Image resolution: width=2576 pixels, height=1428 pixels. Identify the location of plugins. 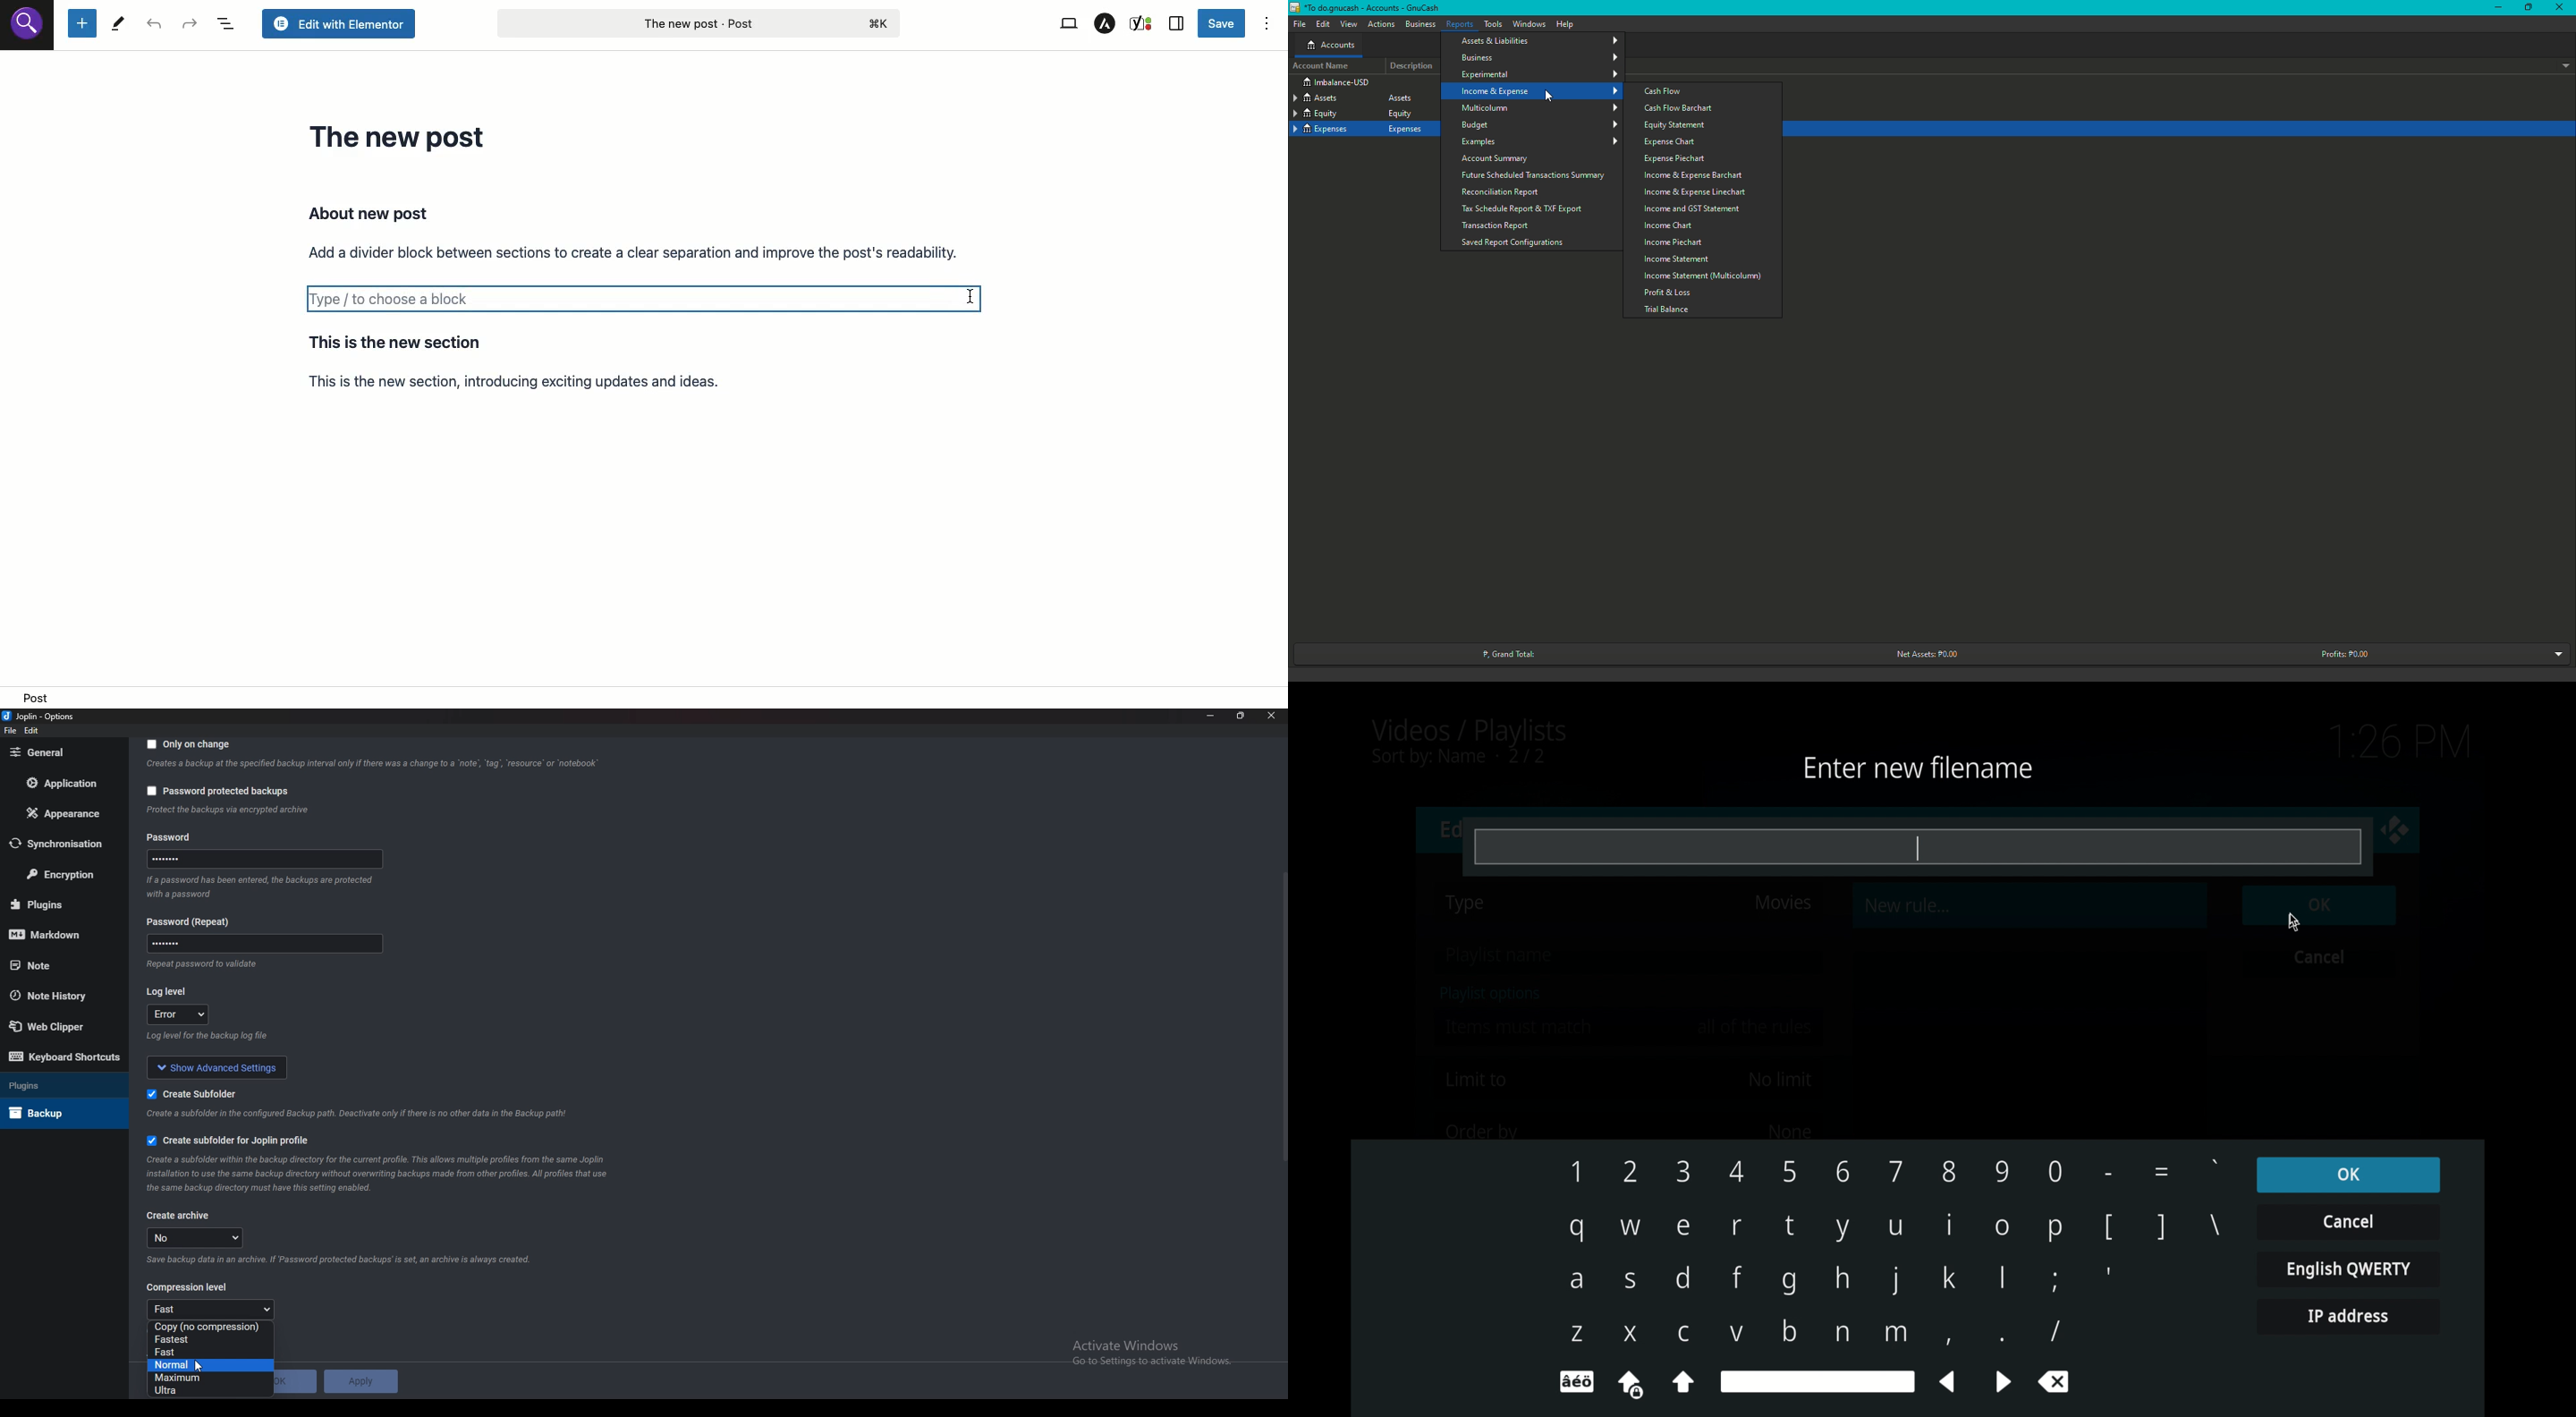
(56, 904).